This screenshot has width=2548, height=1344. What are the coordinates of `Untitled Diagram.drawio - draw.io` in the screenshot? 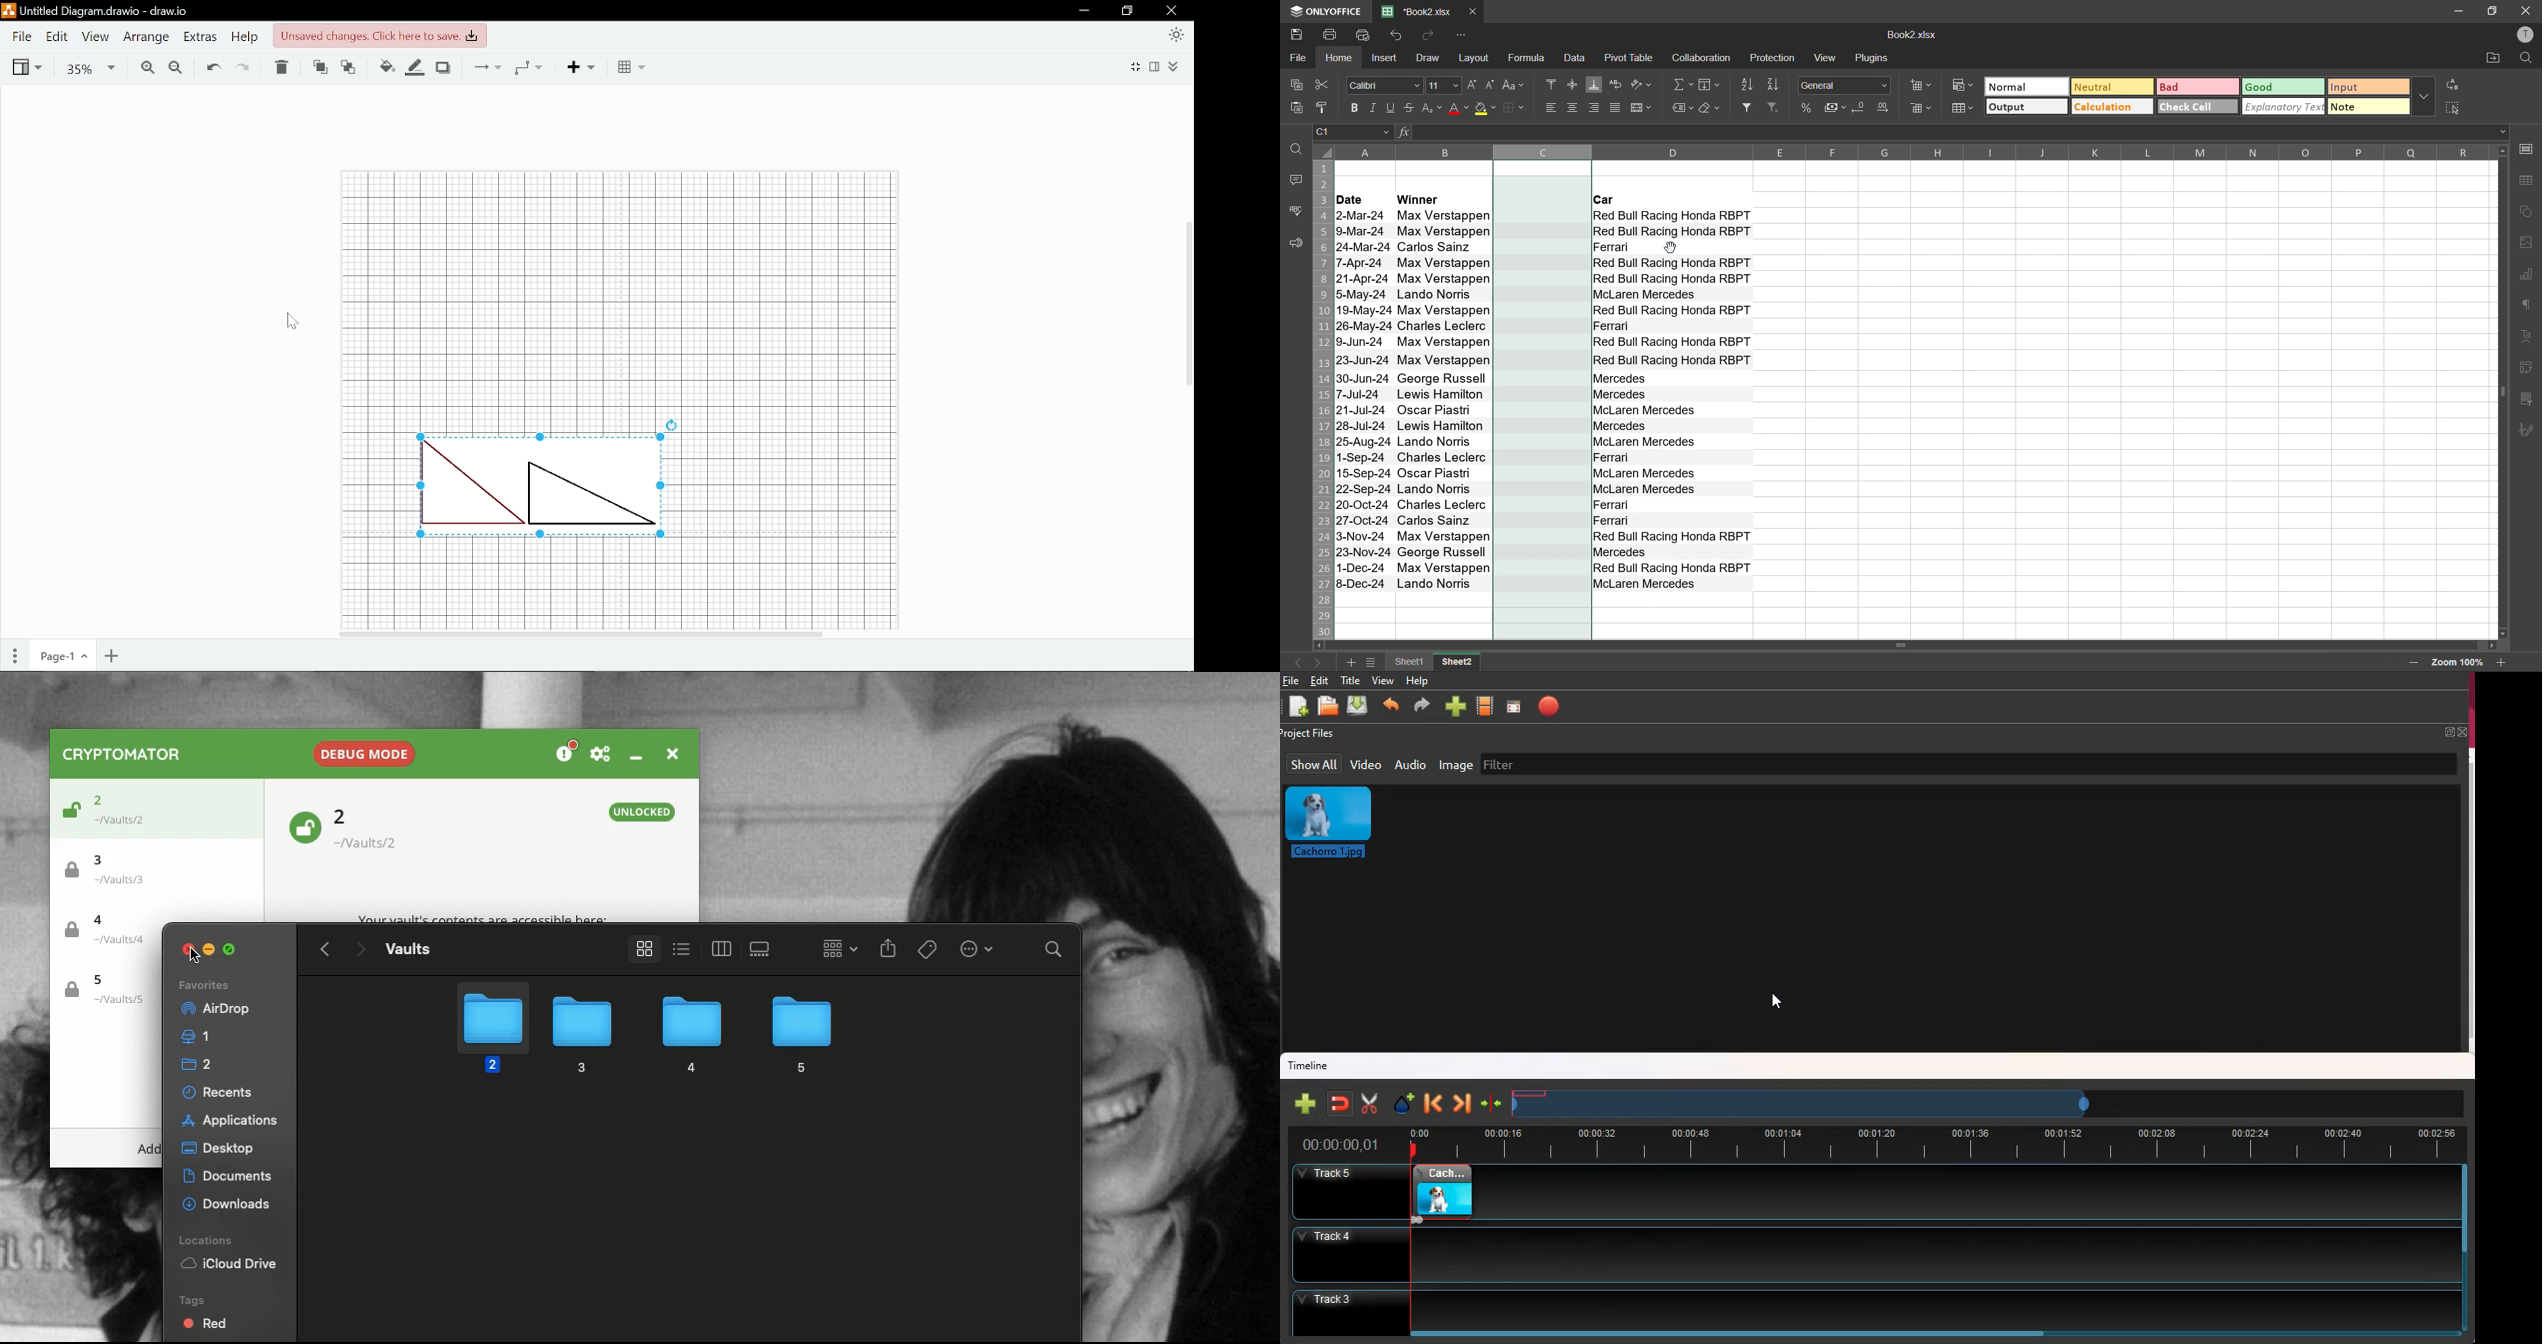 It's located at (108, 11).